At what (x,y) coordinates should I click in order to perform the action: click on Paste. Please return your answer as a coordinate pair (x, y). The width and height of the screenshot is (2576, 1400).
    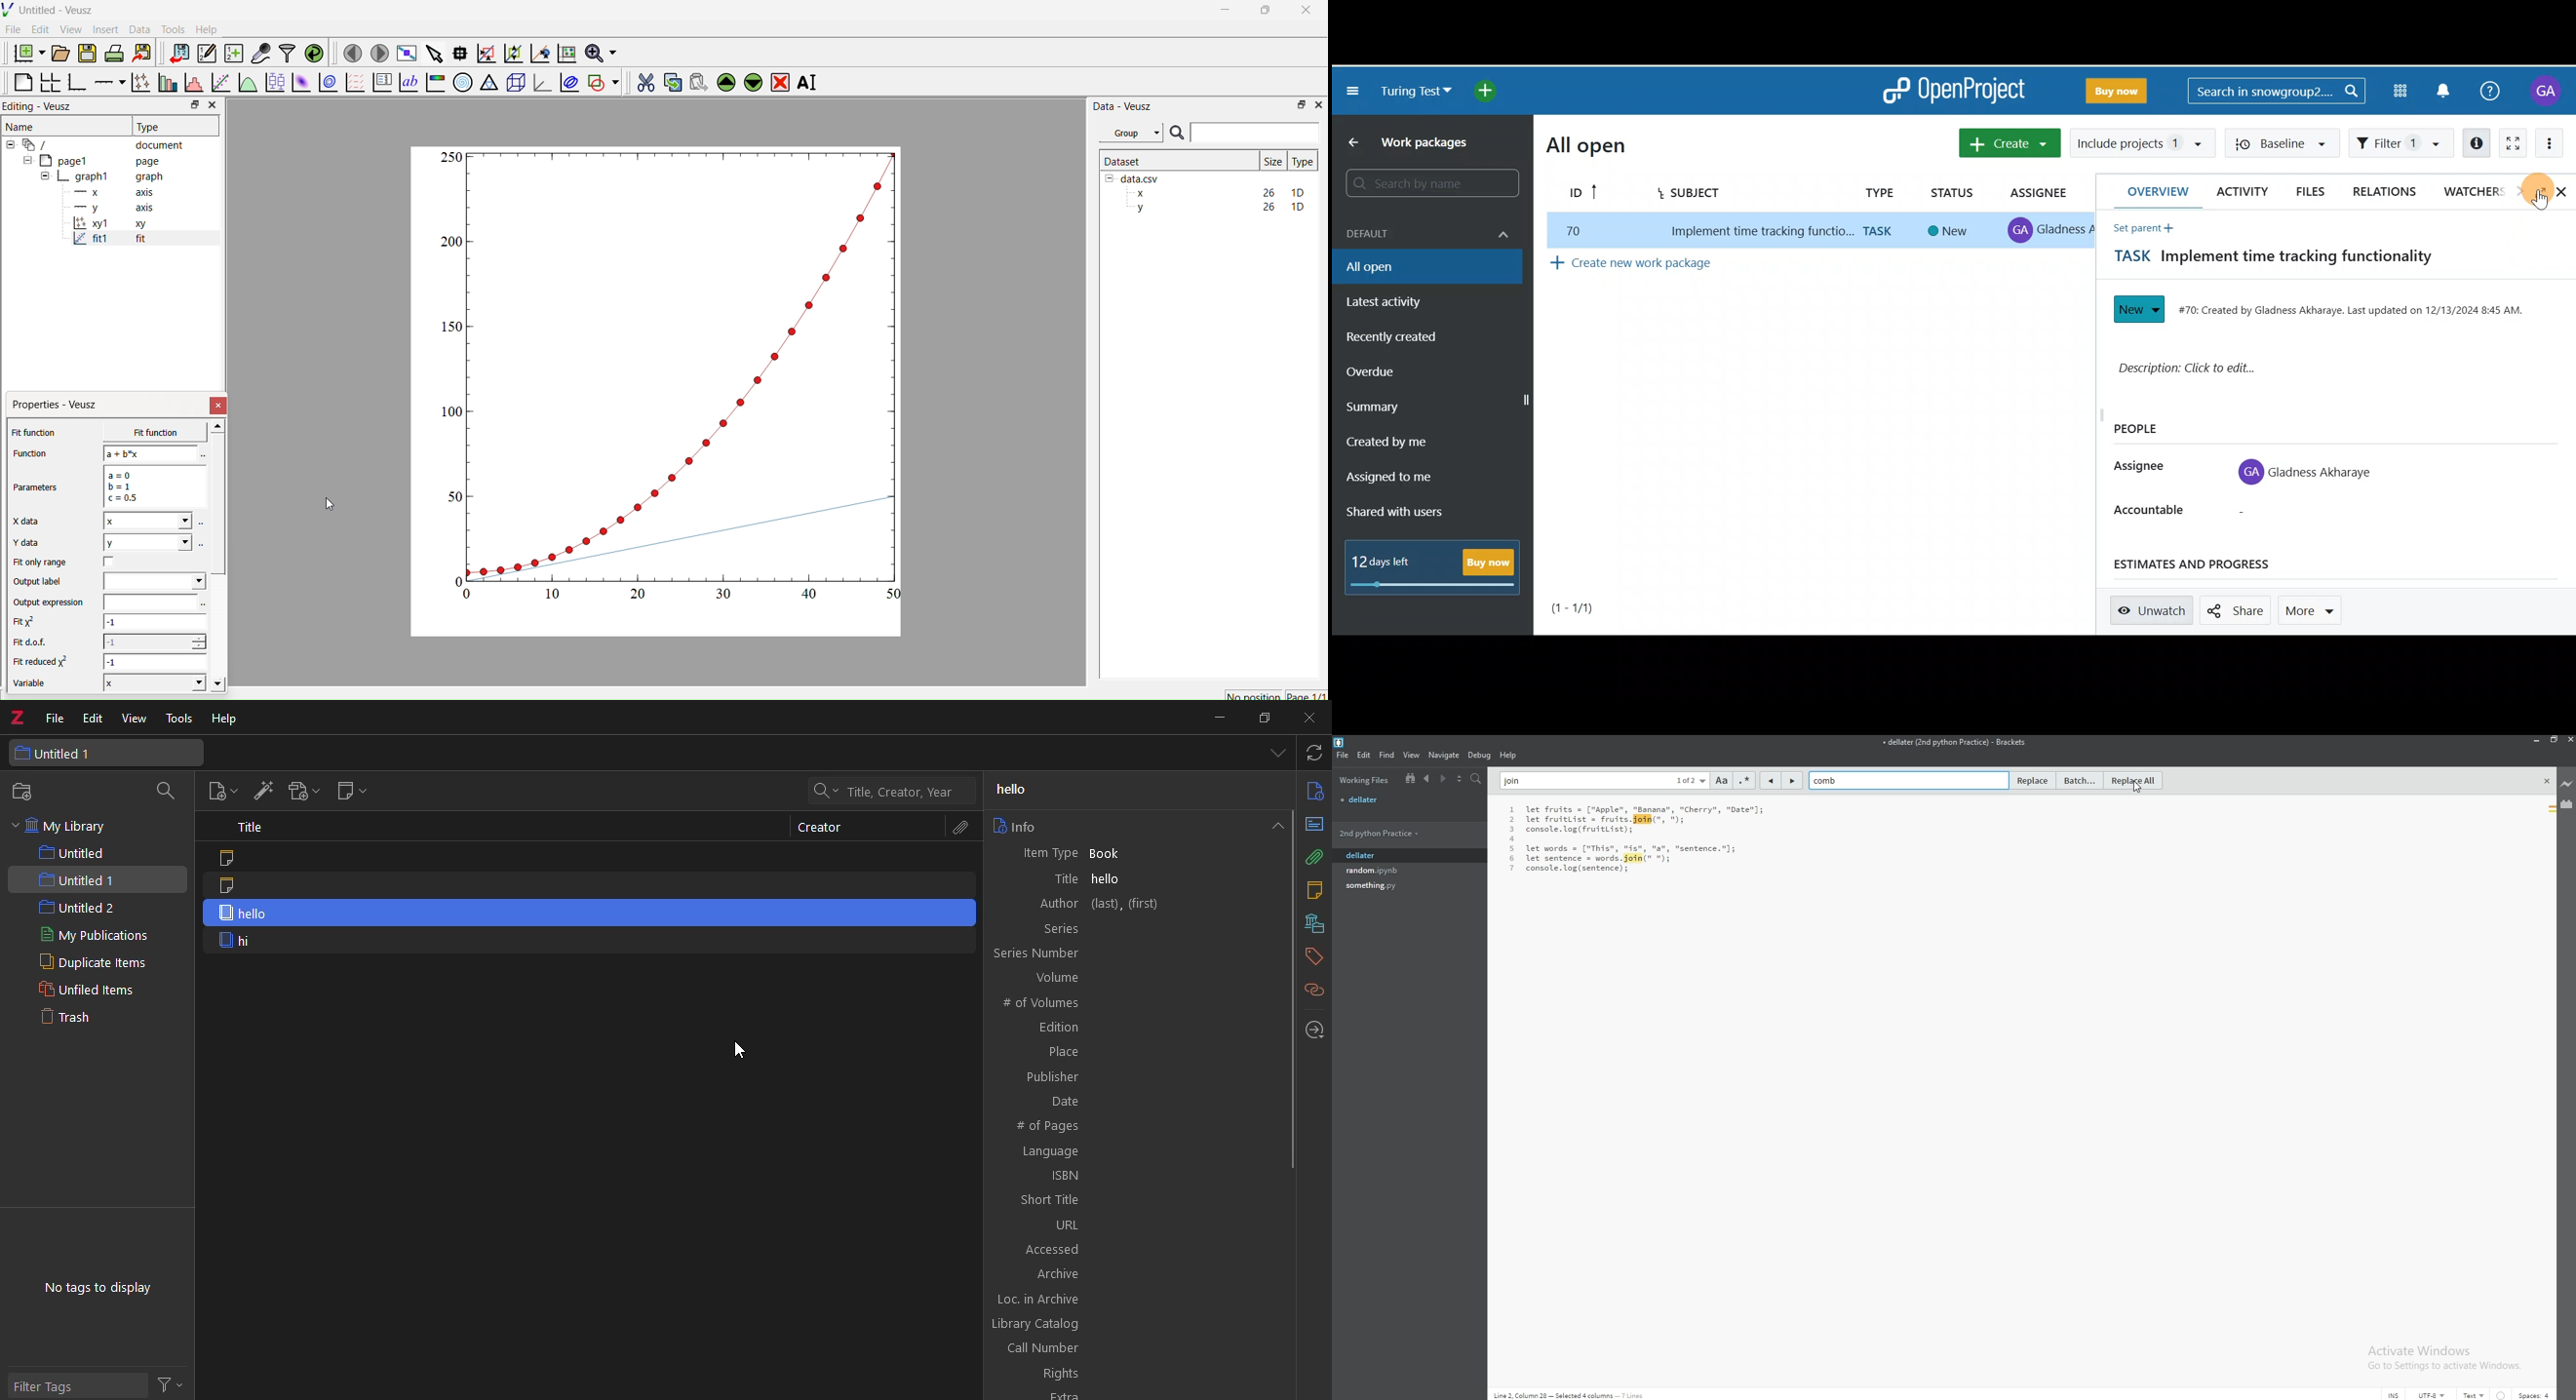
    Looking at the image, I should click on (697, 80).